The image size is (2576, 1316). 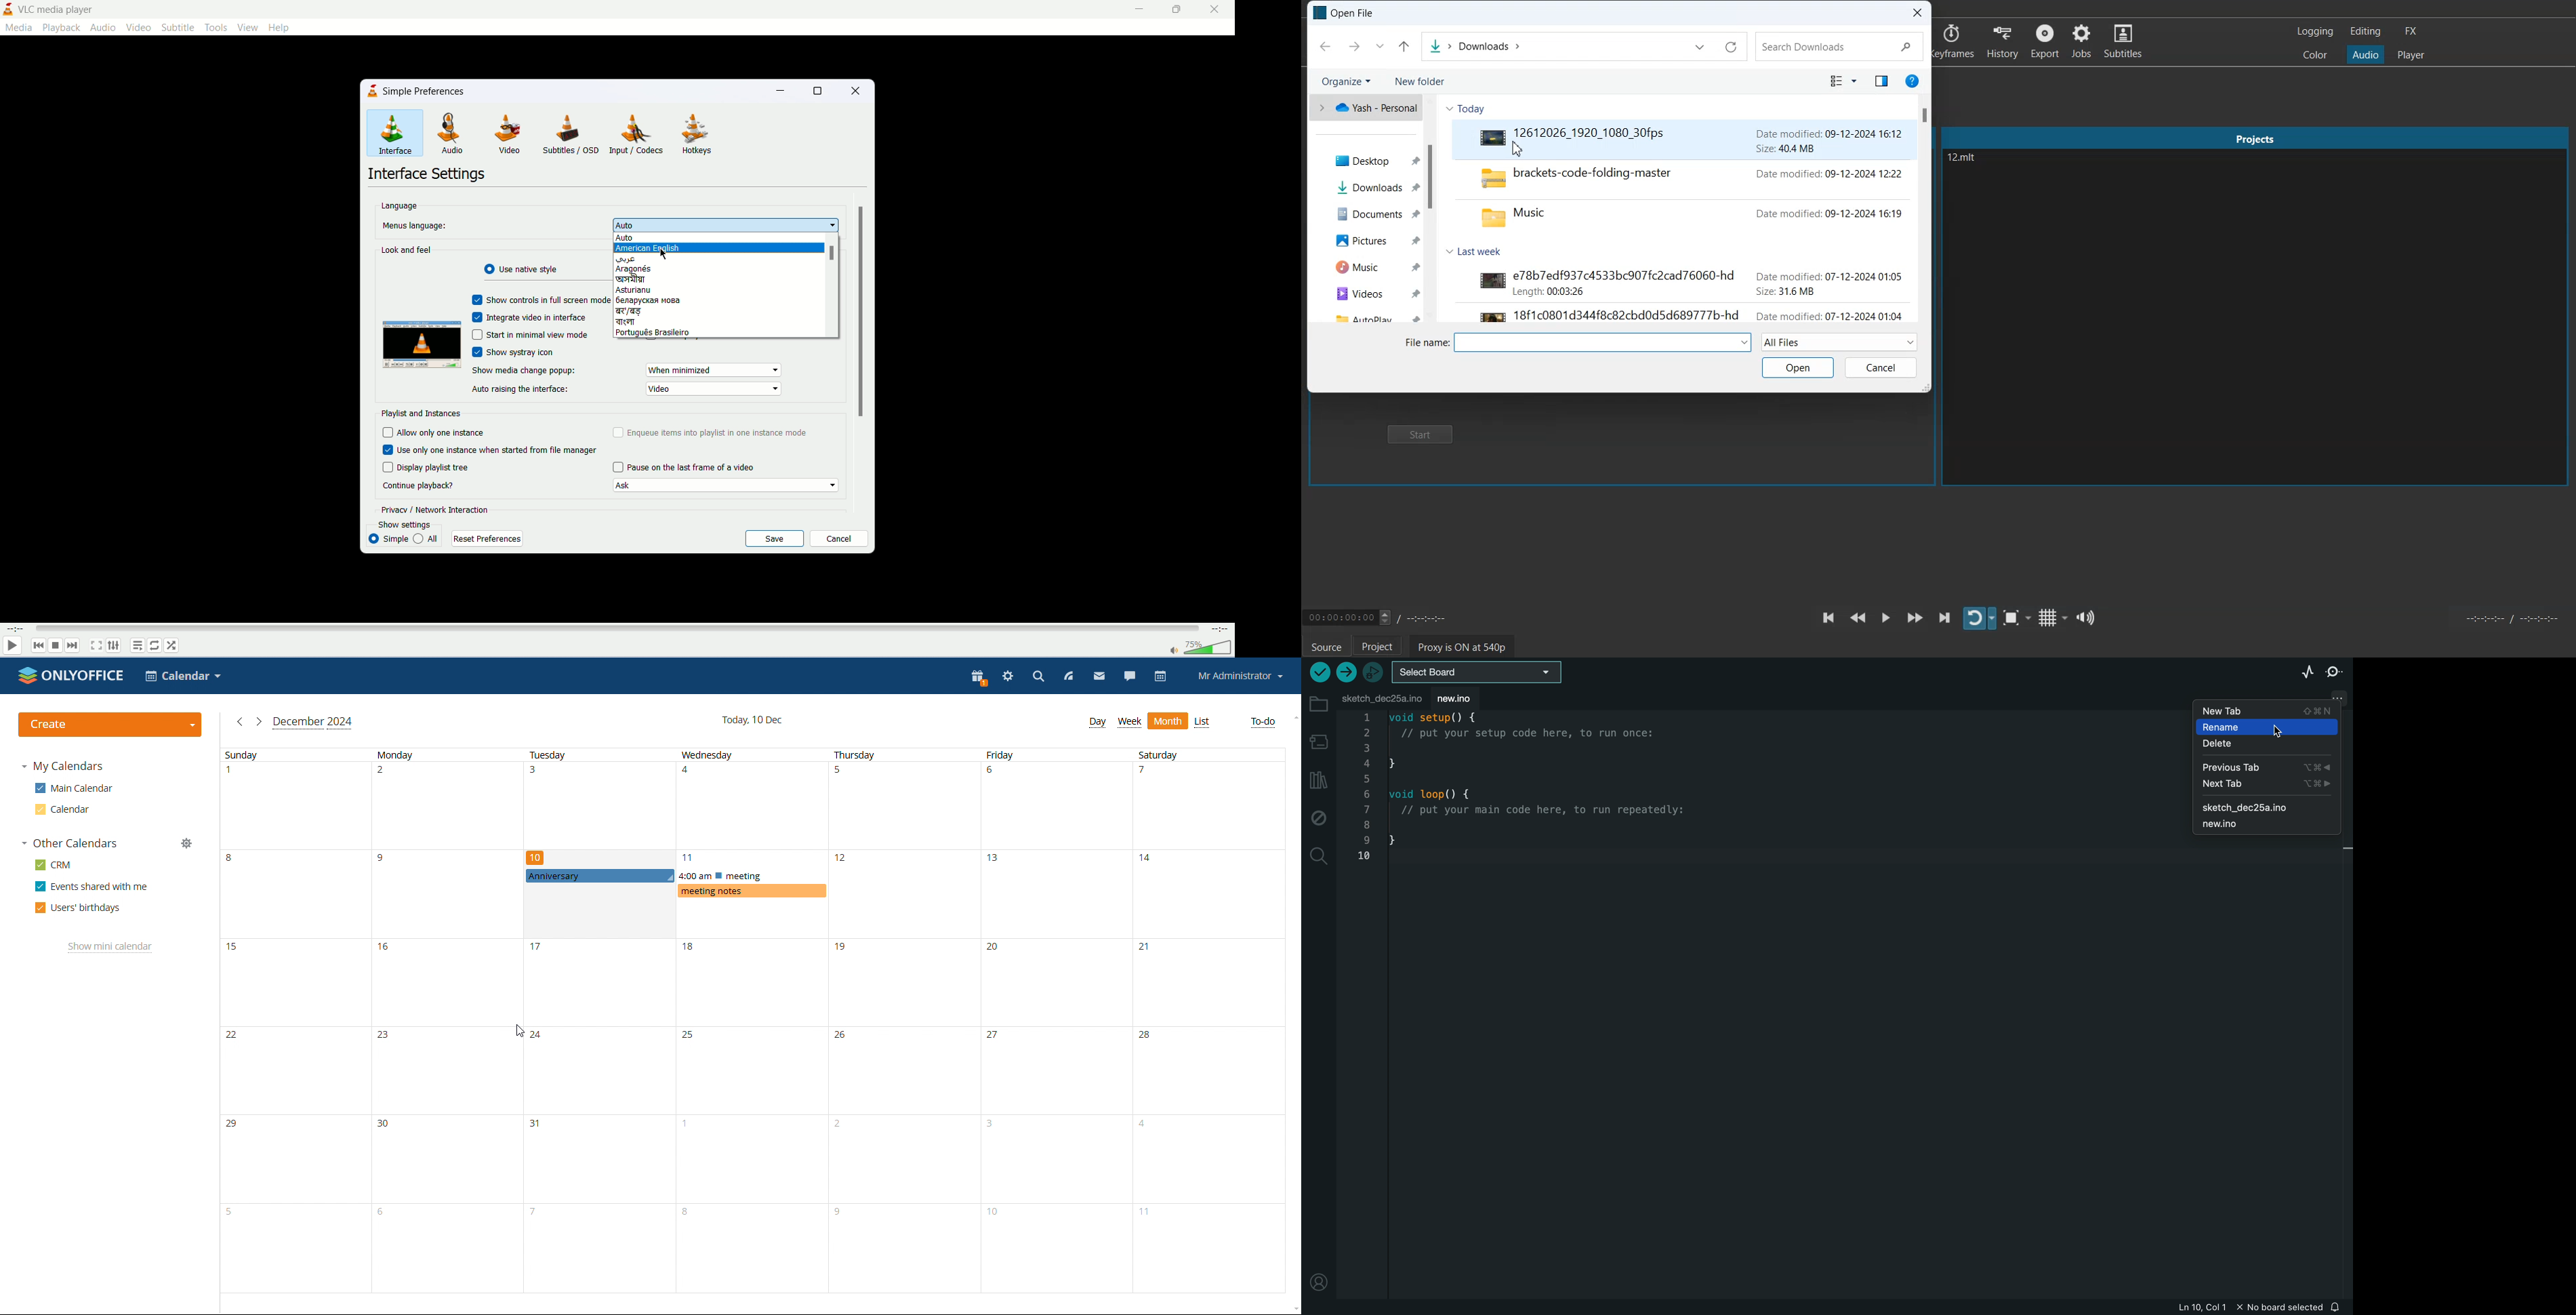 I want to click on input, so click(x=639, y=133).